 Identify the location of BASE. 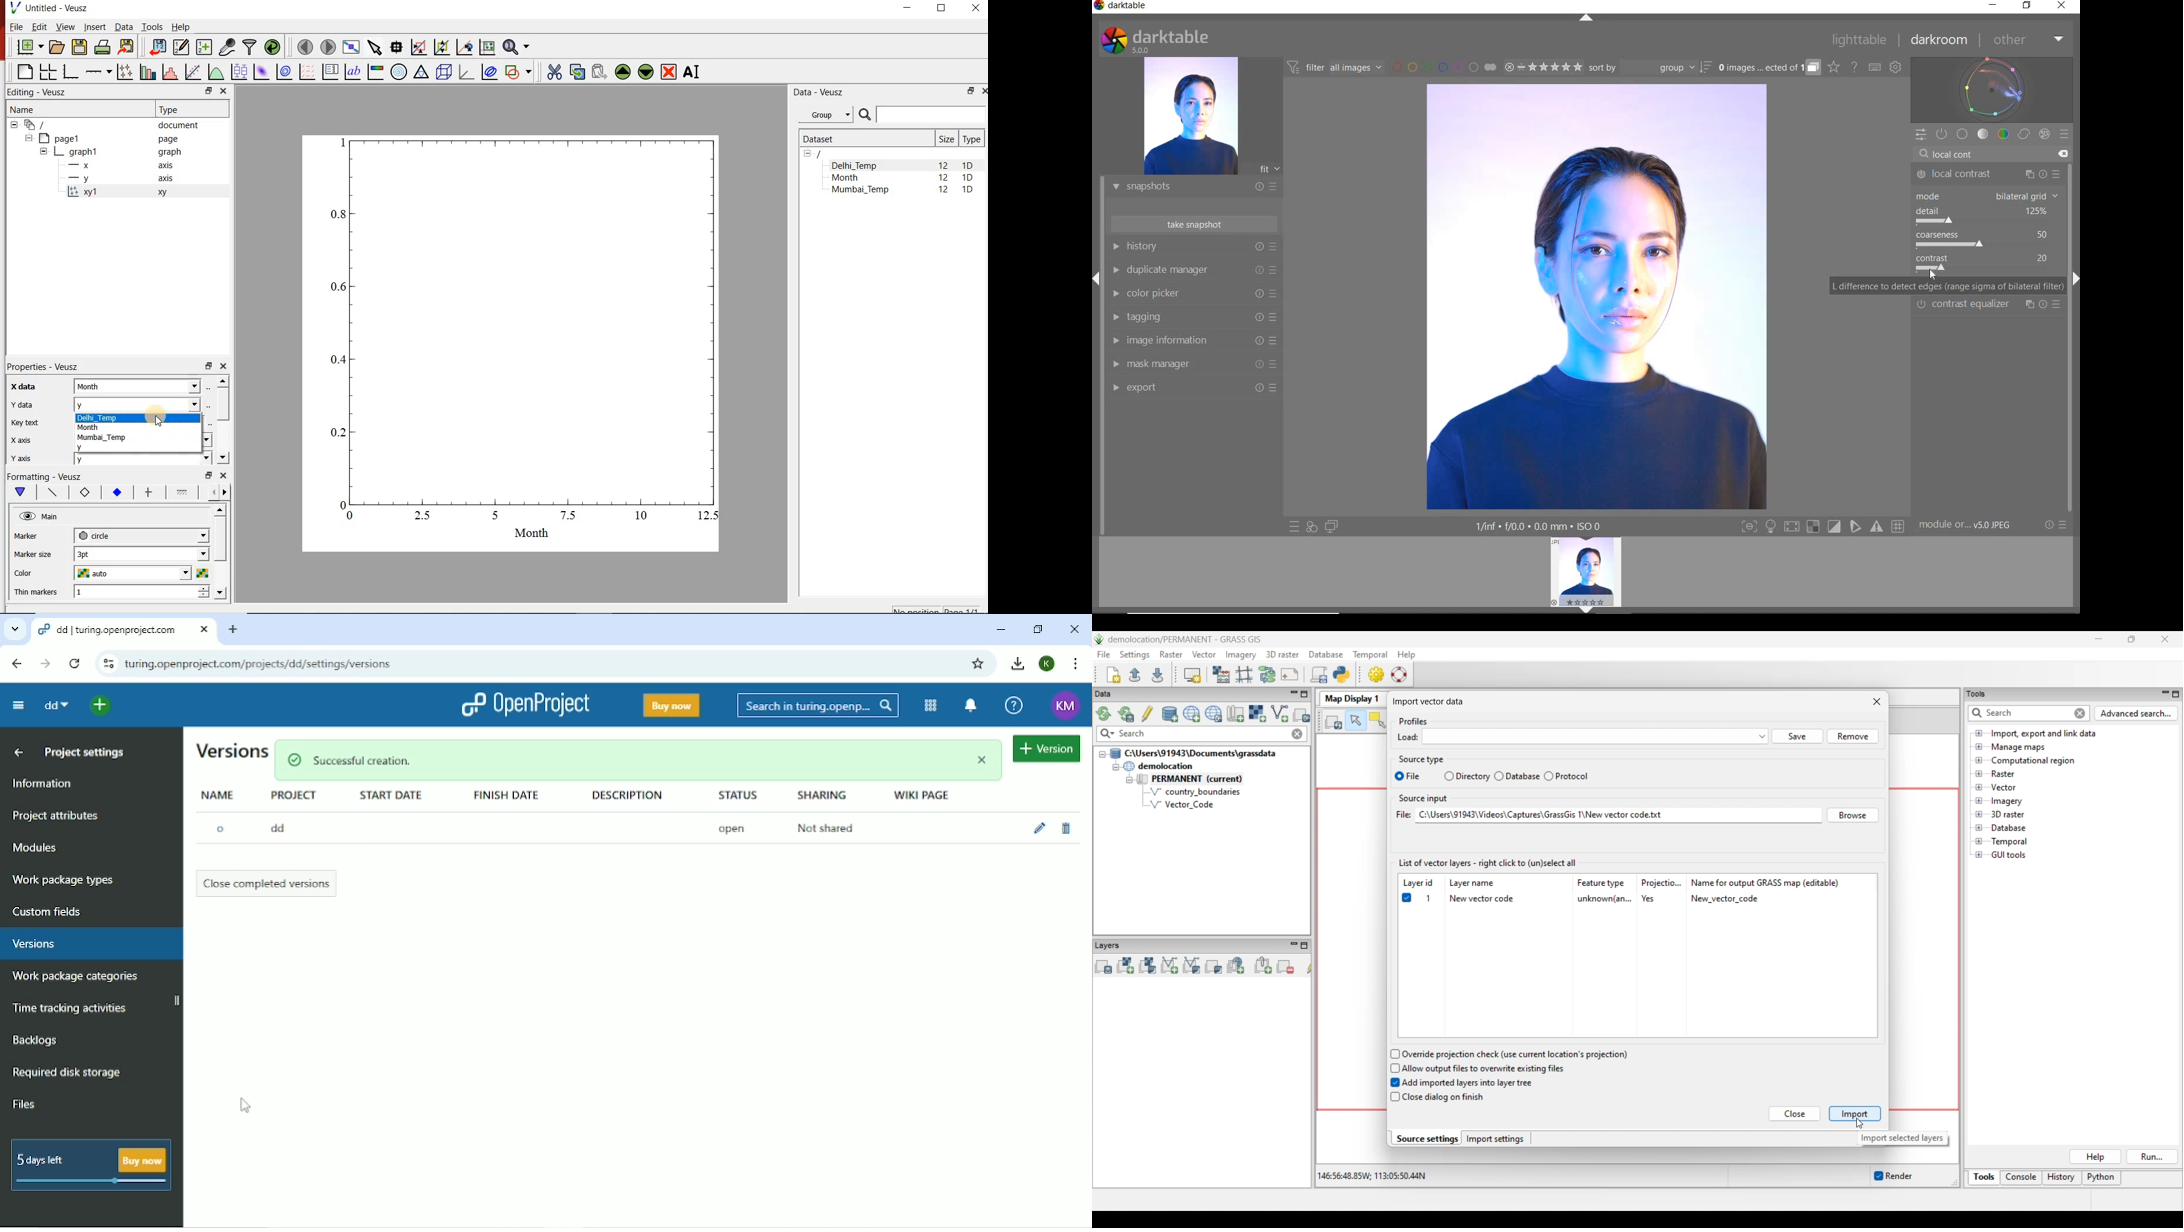
(1962, 134).